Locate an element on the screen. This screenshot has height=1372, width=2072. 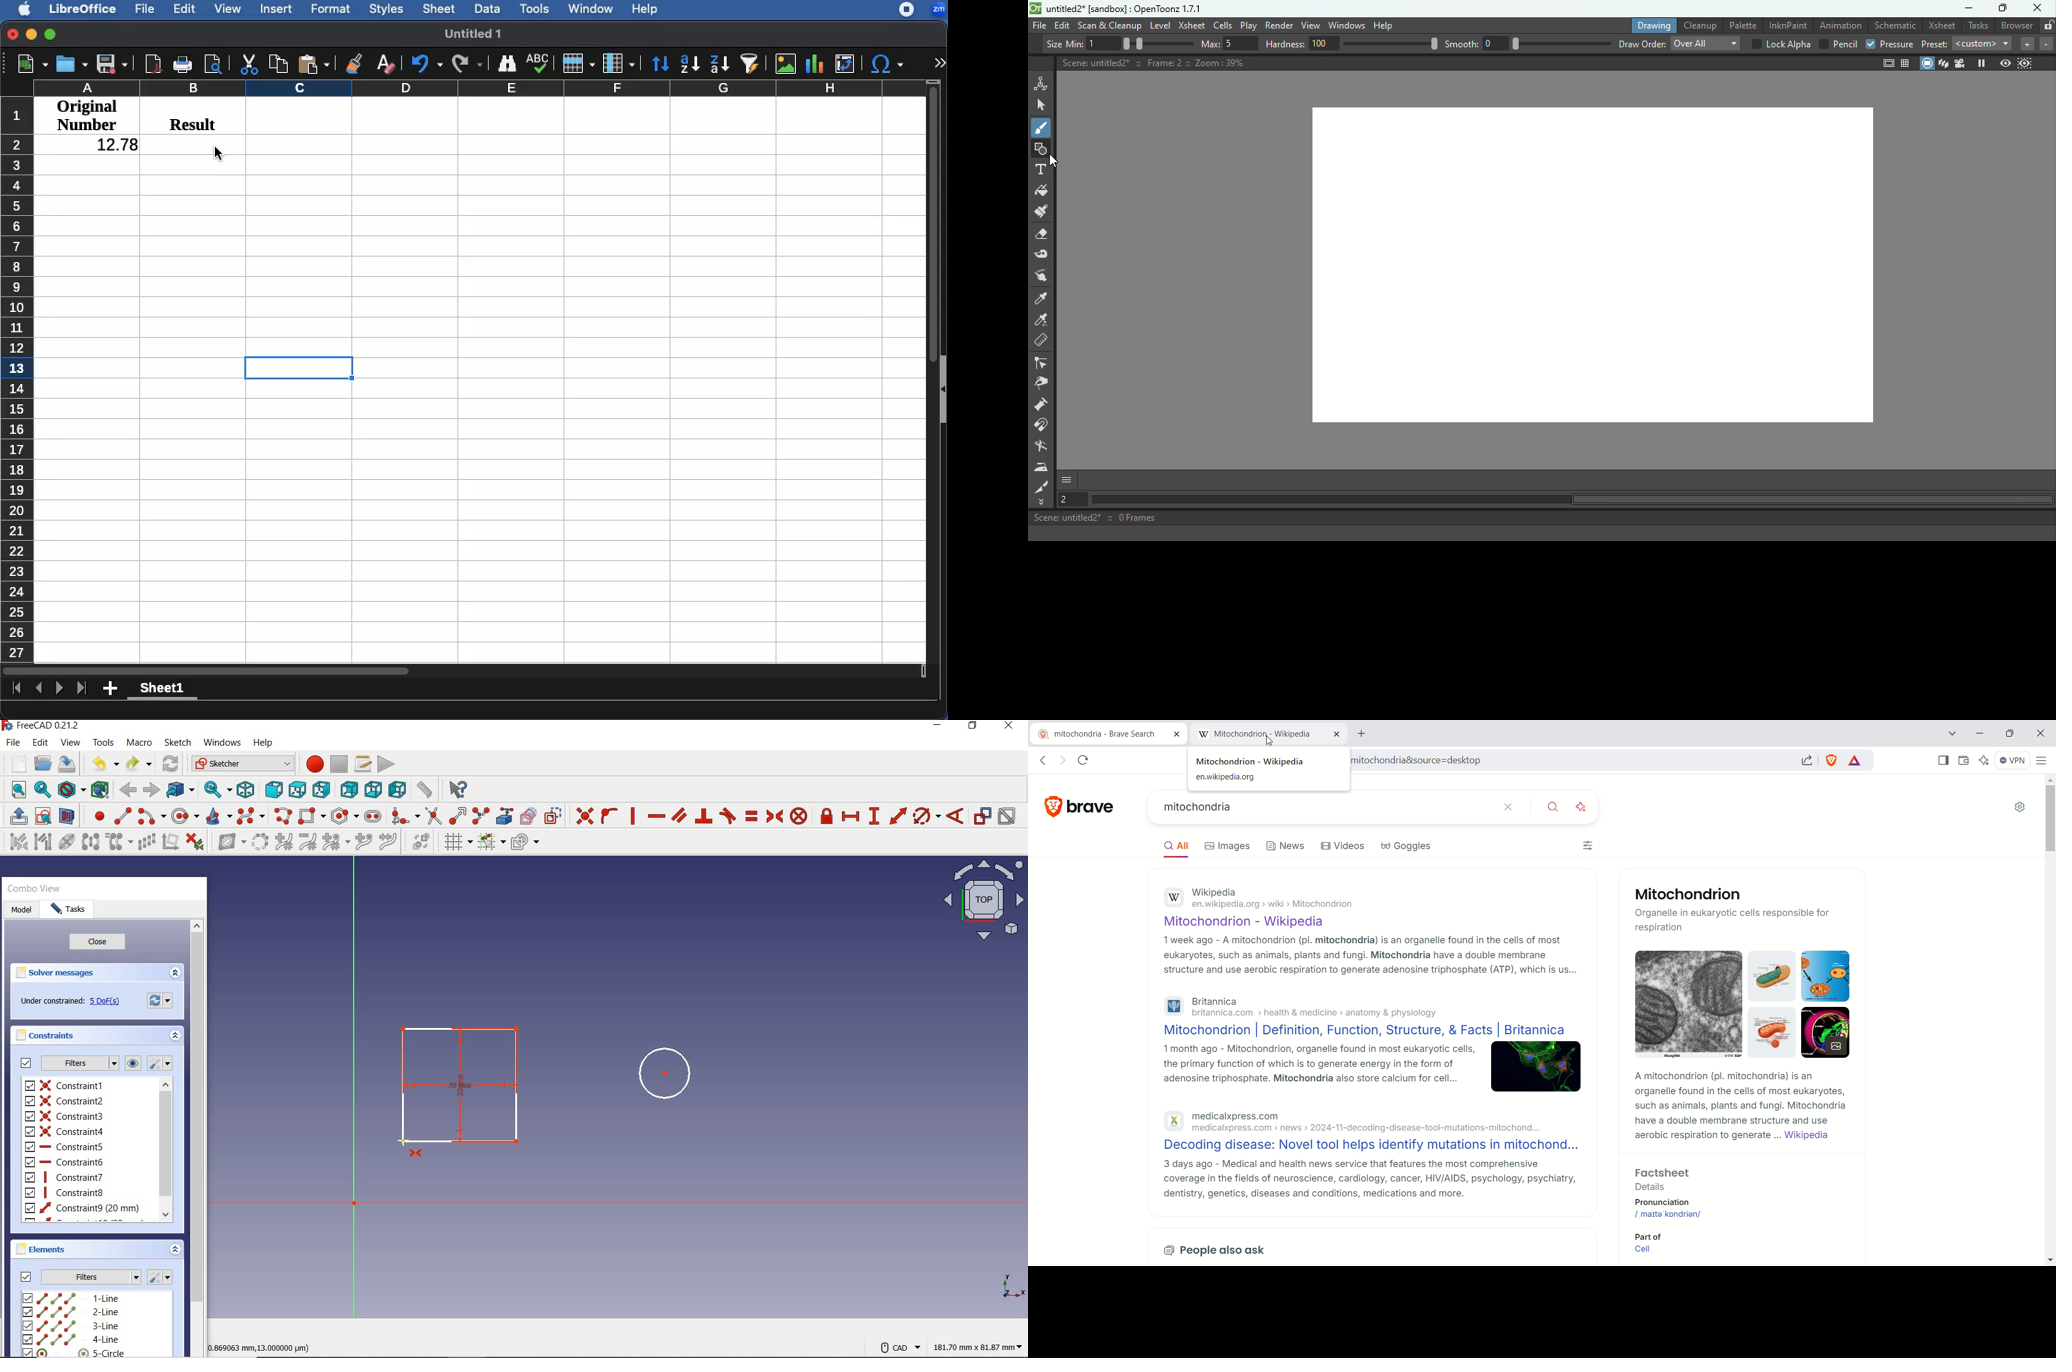
1-line is located at coordinates (72, 1296).